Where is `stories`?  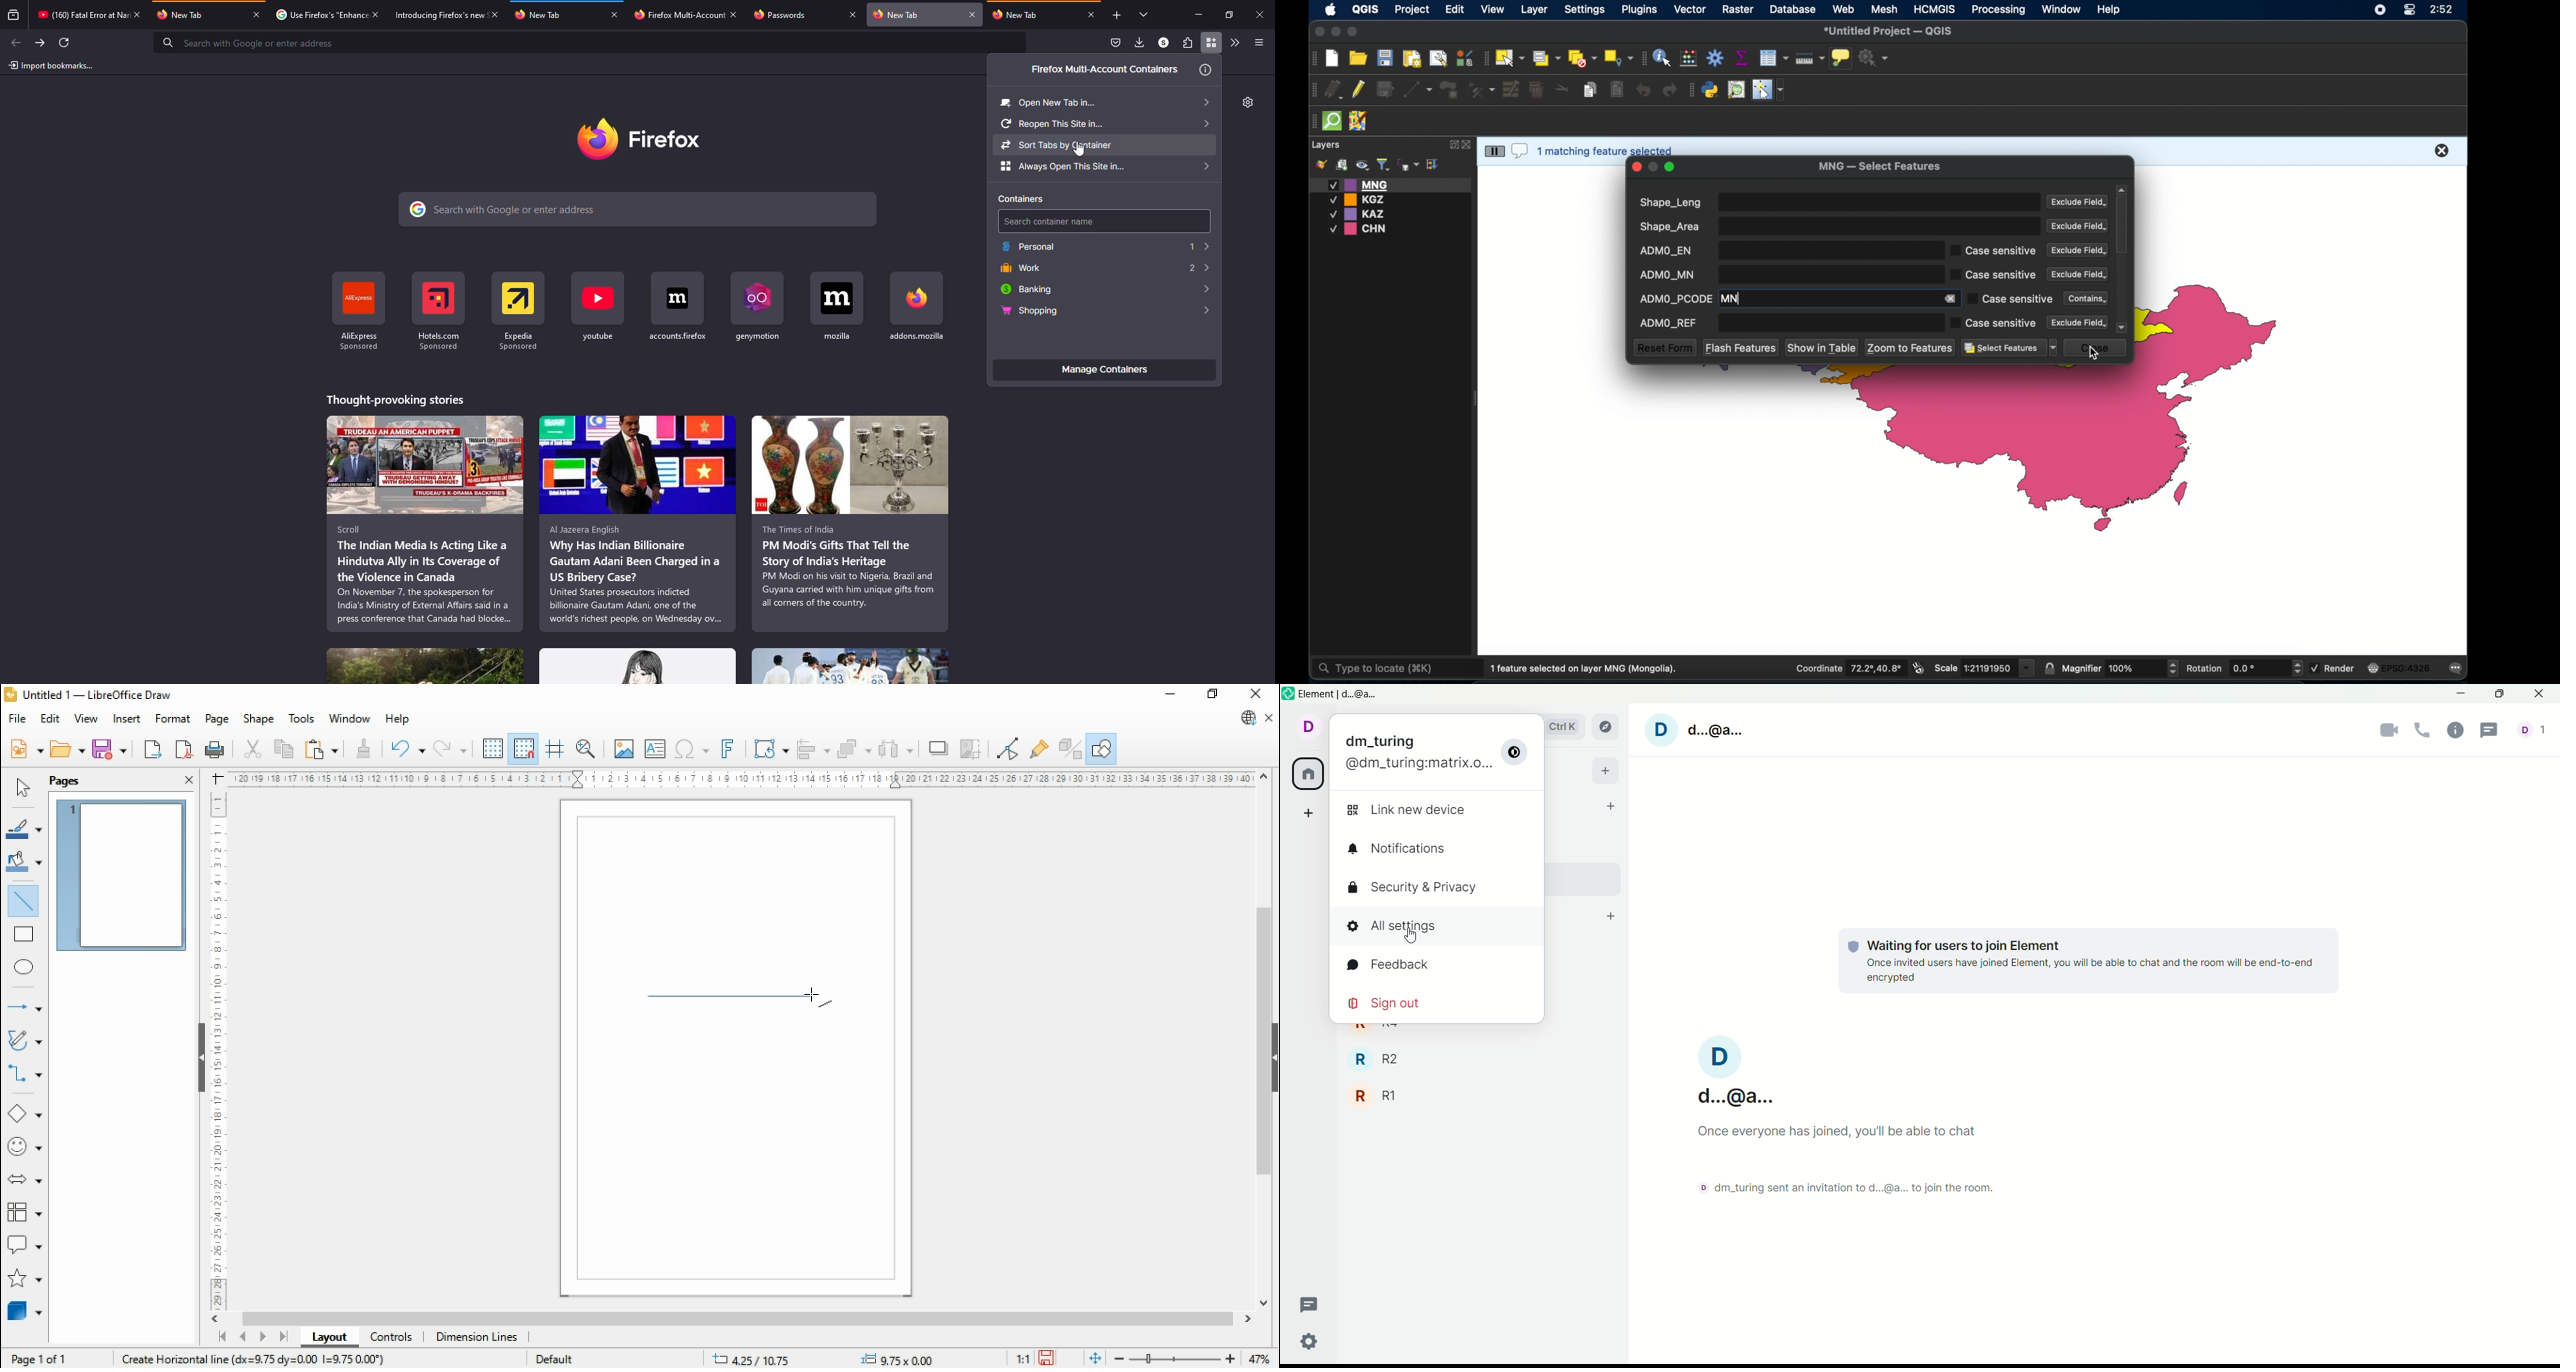 stories is located at coordinates (425, 524).